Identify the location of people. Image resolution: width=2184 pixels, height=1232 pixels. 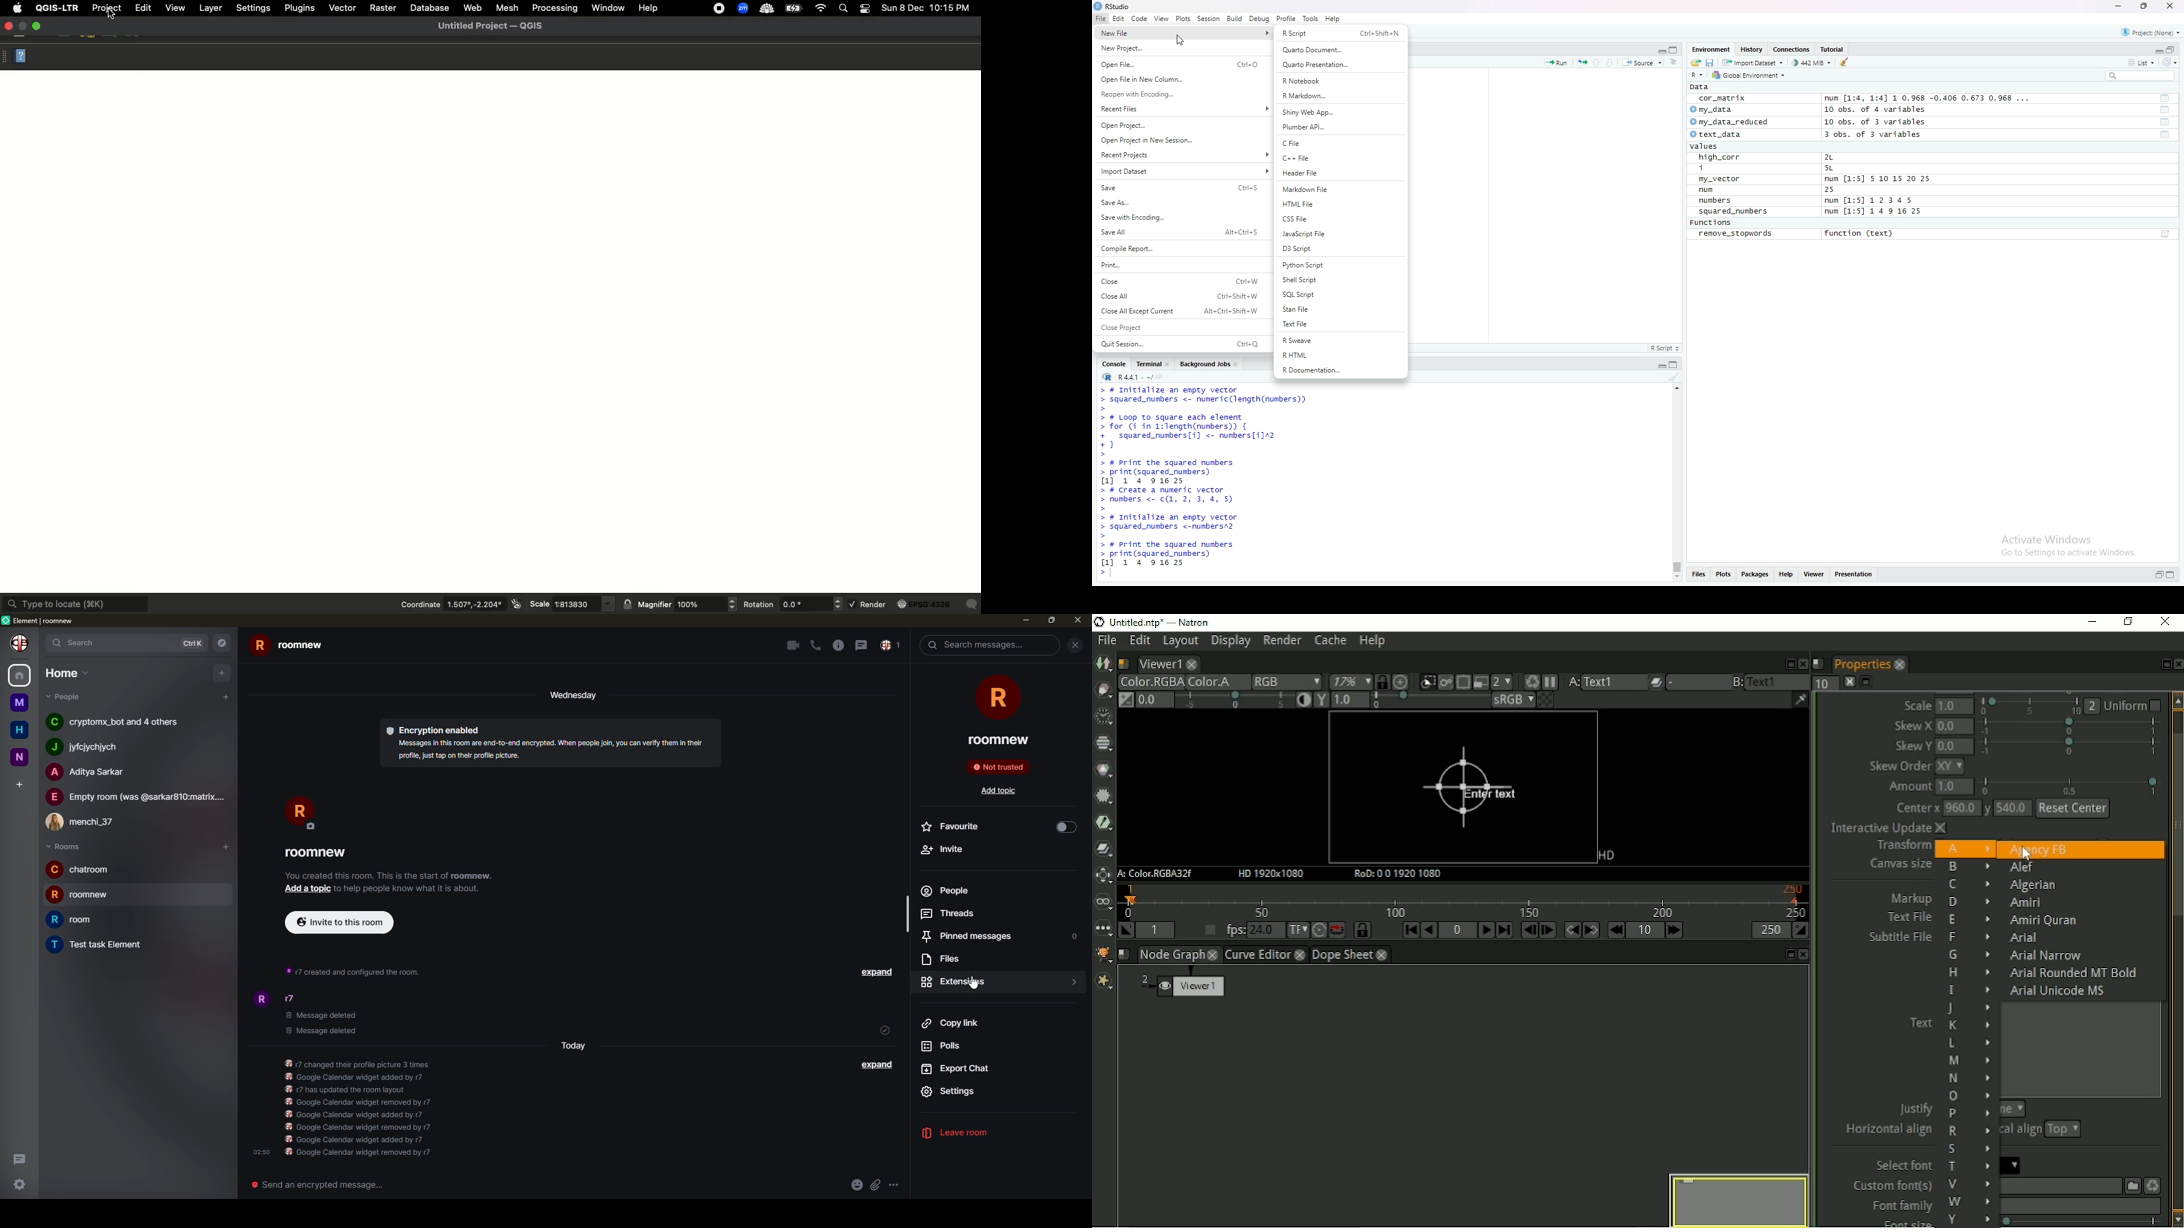
(136, 797).